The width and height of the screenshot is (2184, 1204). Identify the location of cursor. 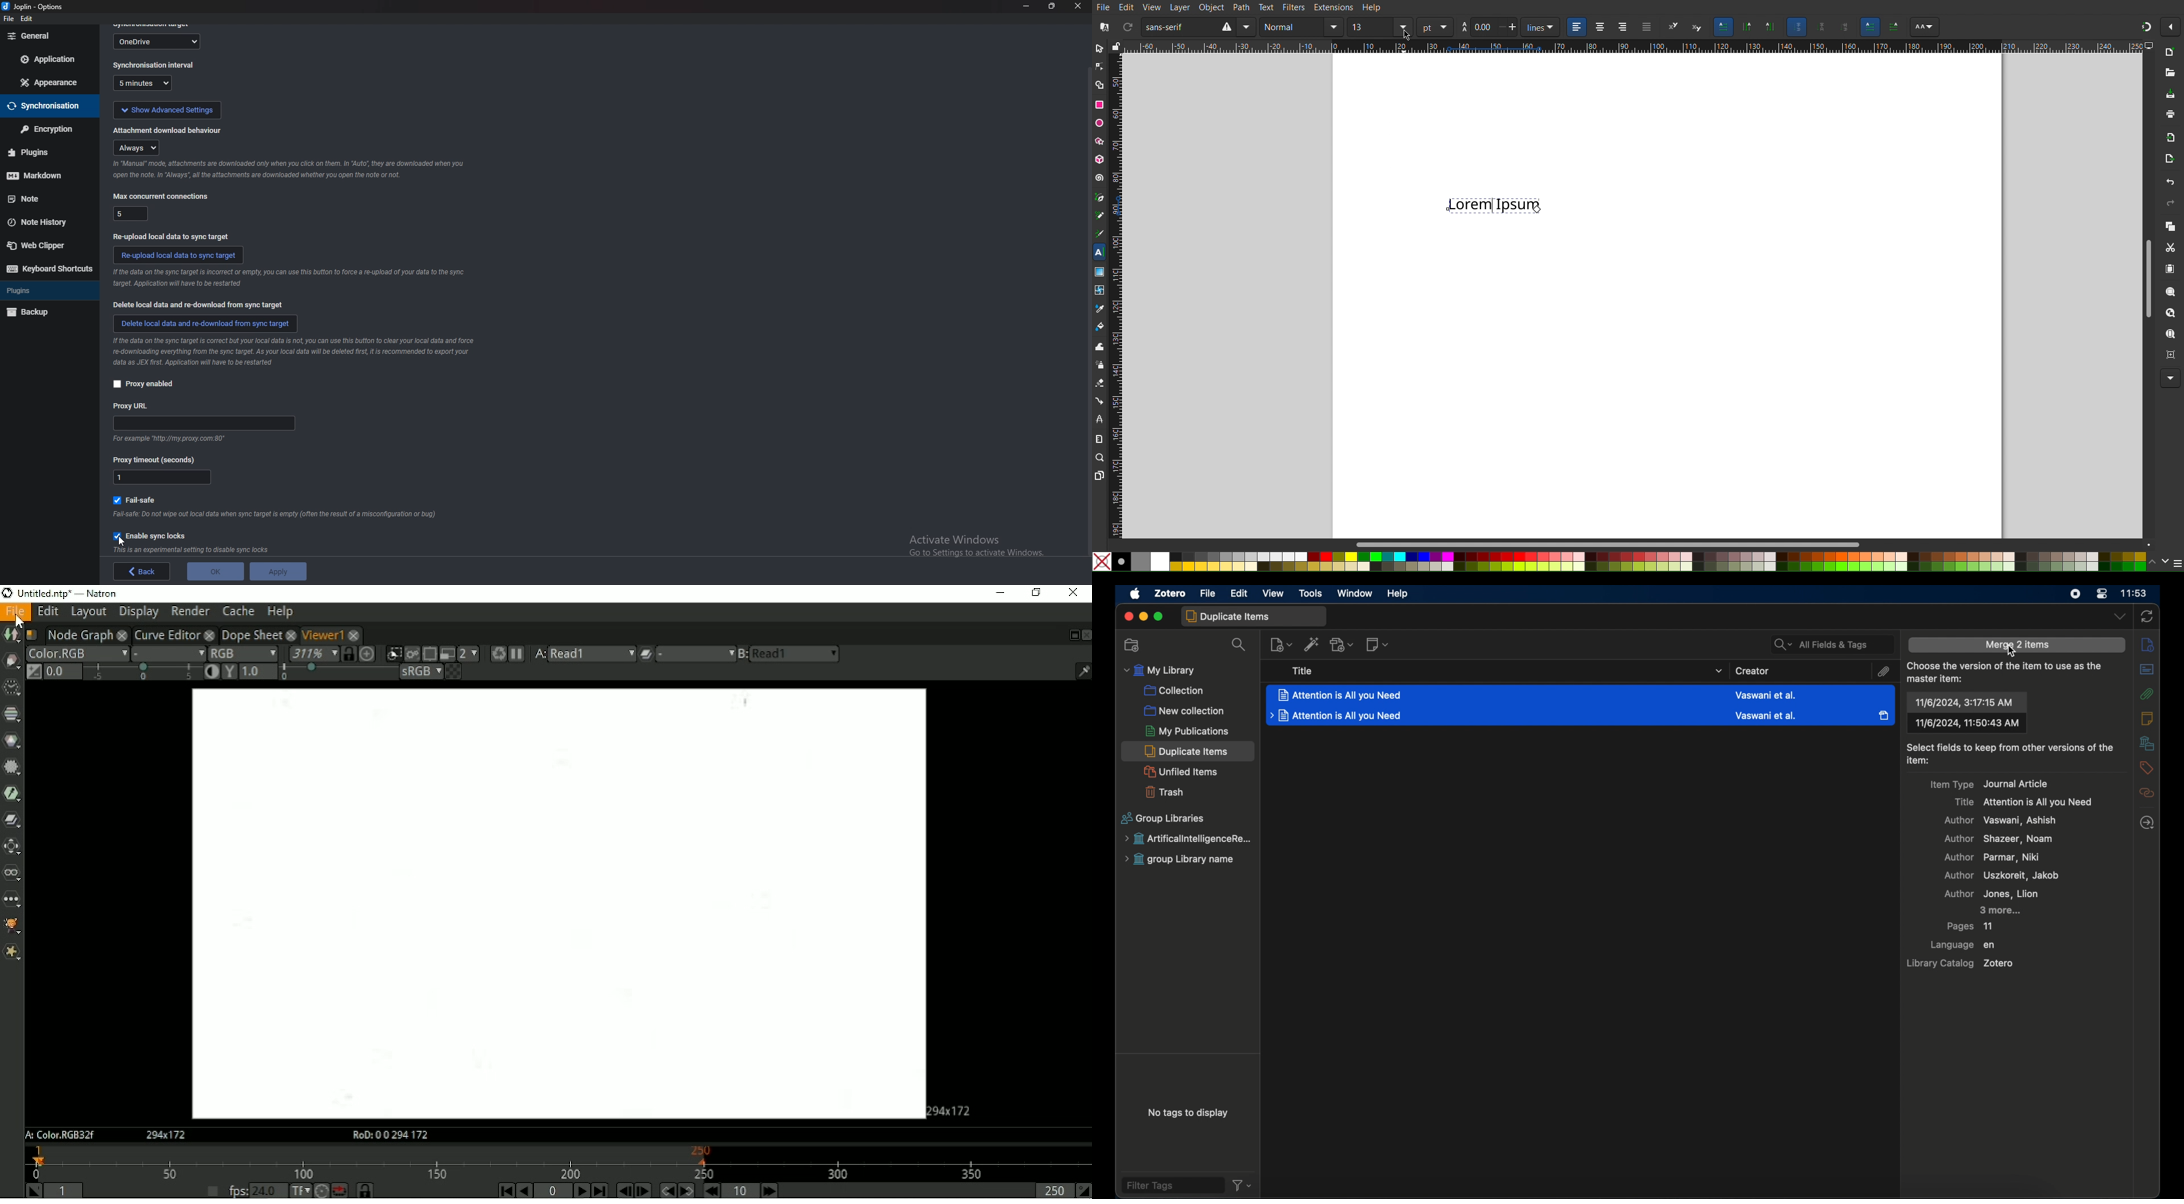
(2012, 651).